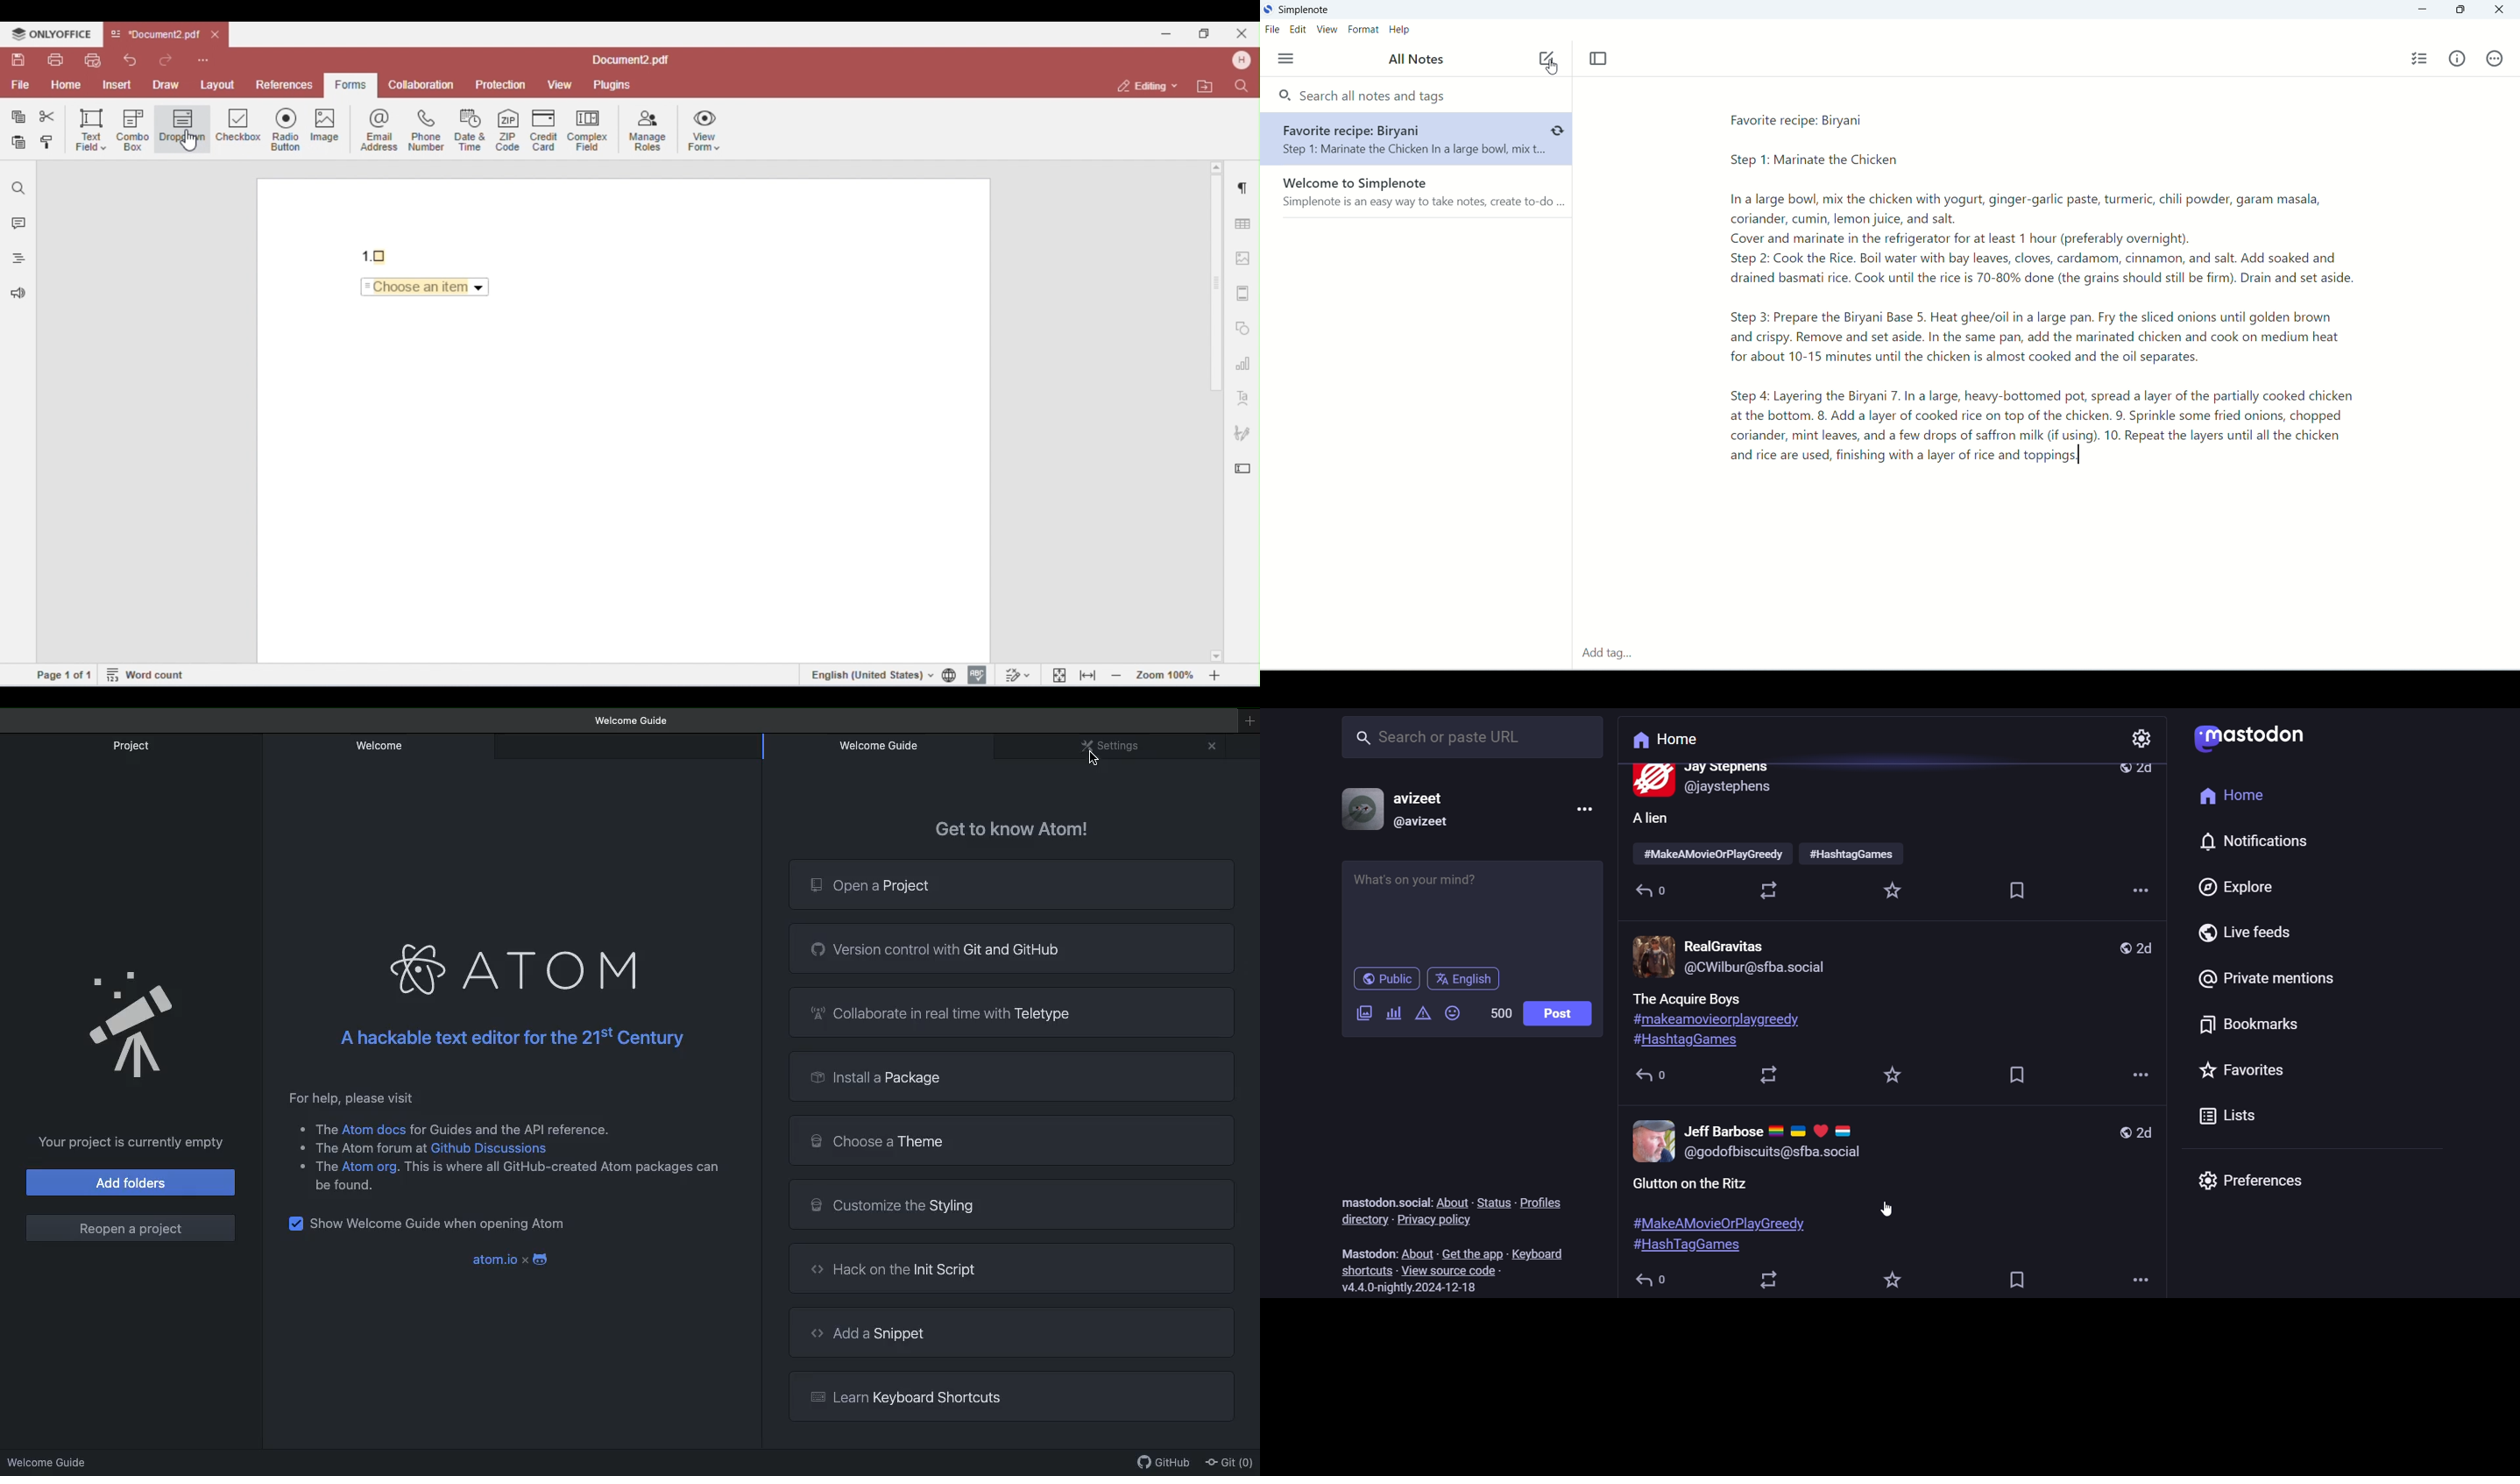 Image resolution: width=2520 pixels, height=1484 pixels. Describe the element at coordinates (1381, 1200) in the screenshot. I see `mastodon social` at that location.